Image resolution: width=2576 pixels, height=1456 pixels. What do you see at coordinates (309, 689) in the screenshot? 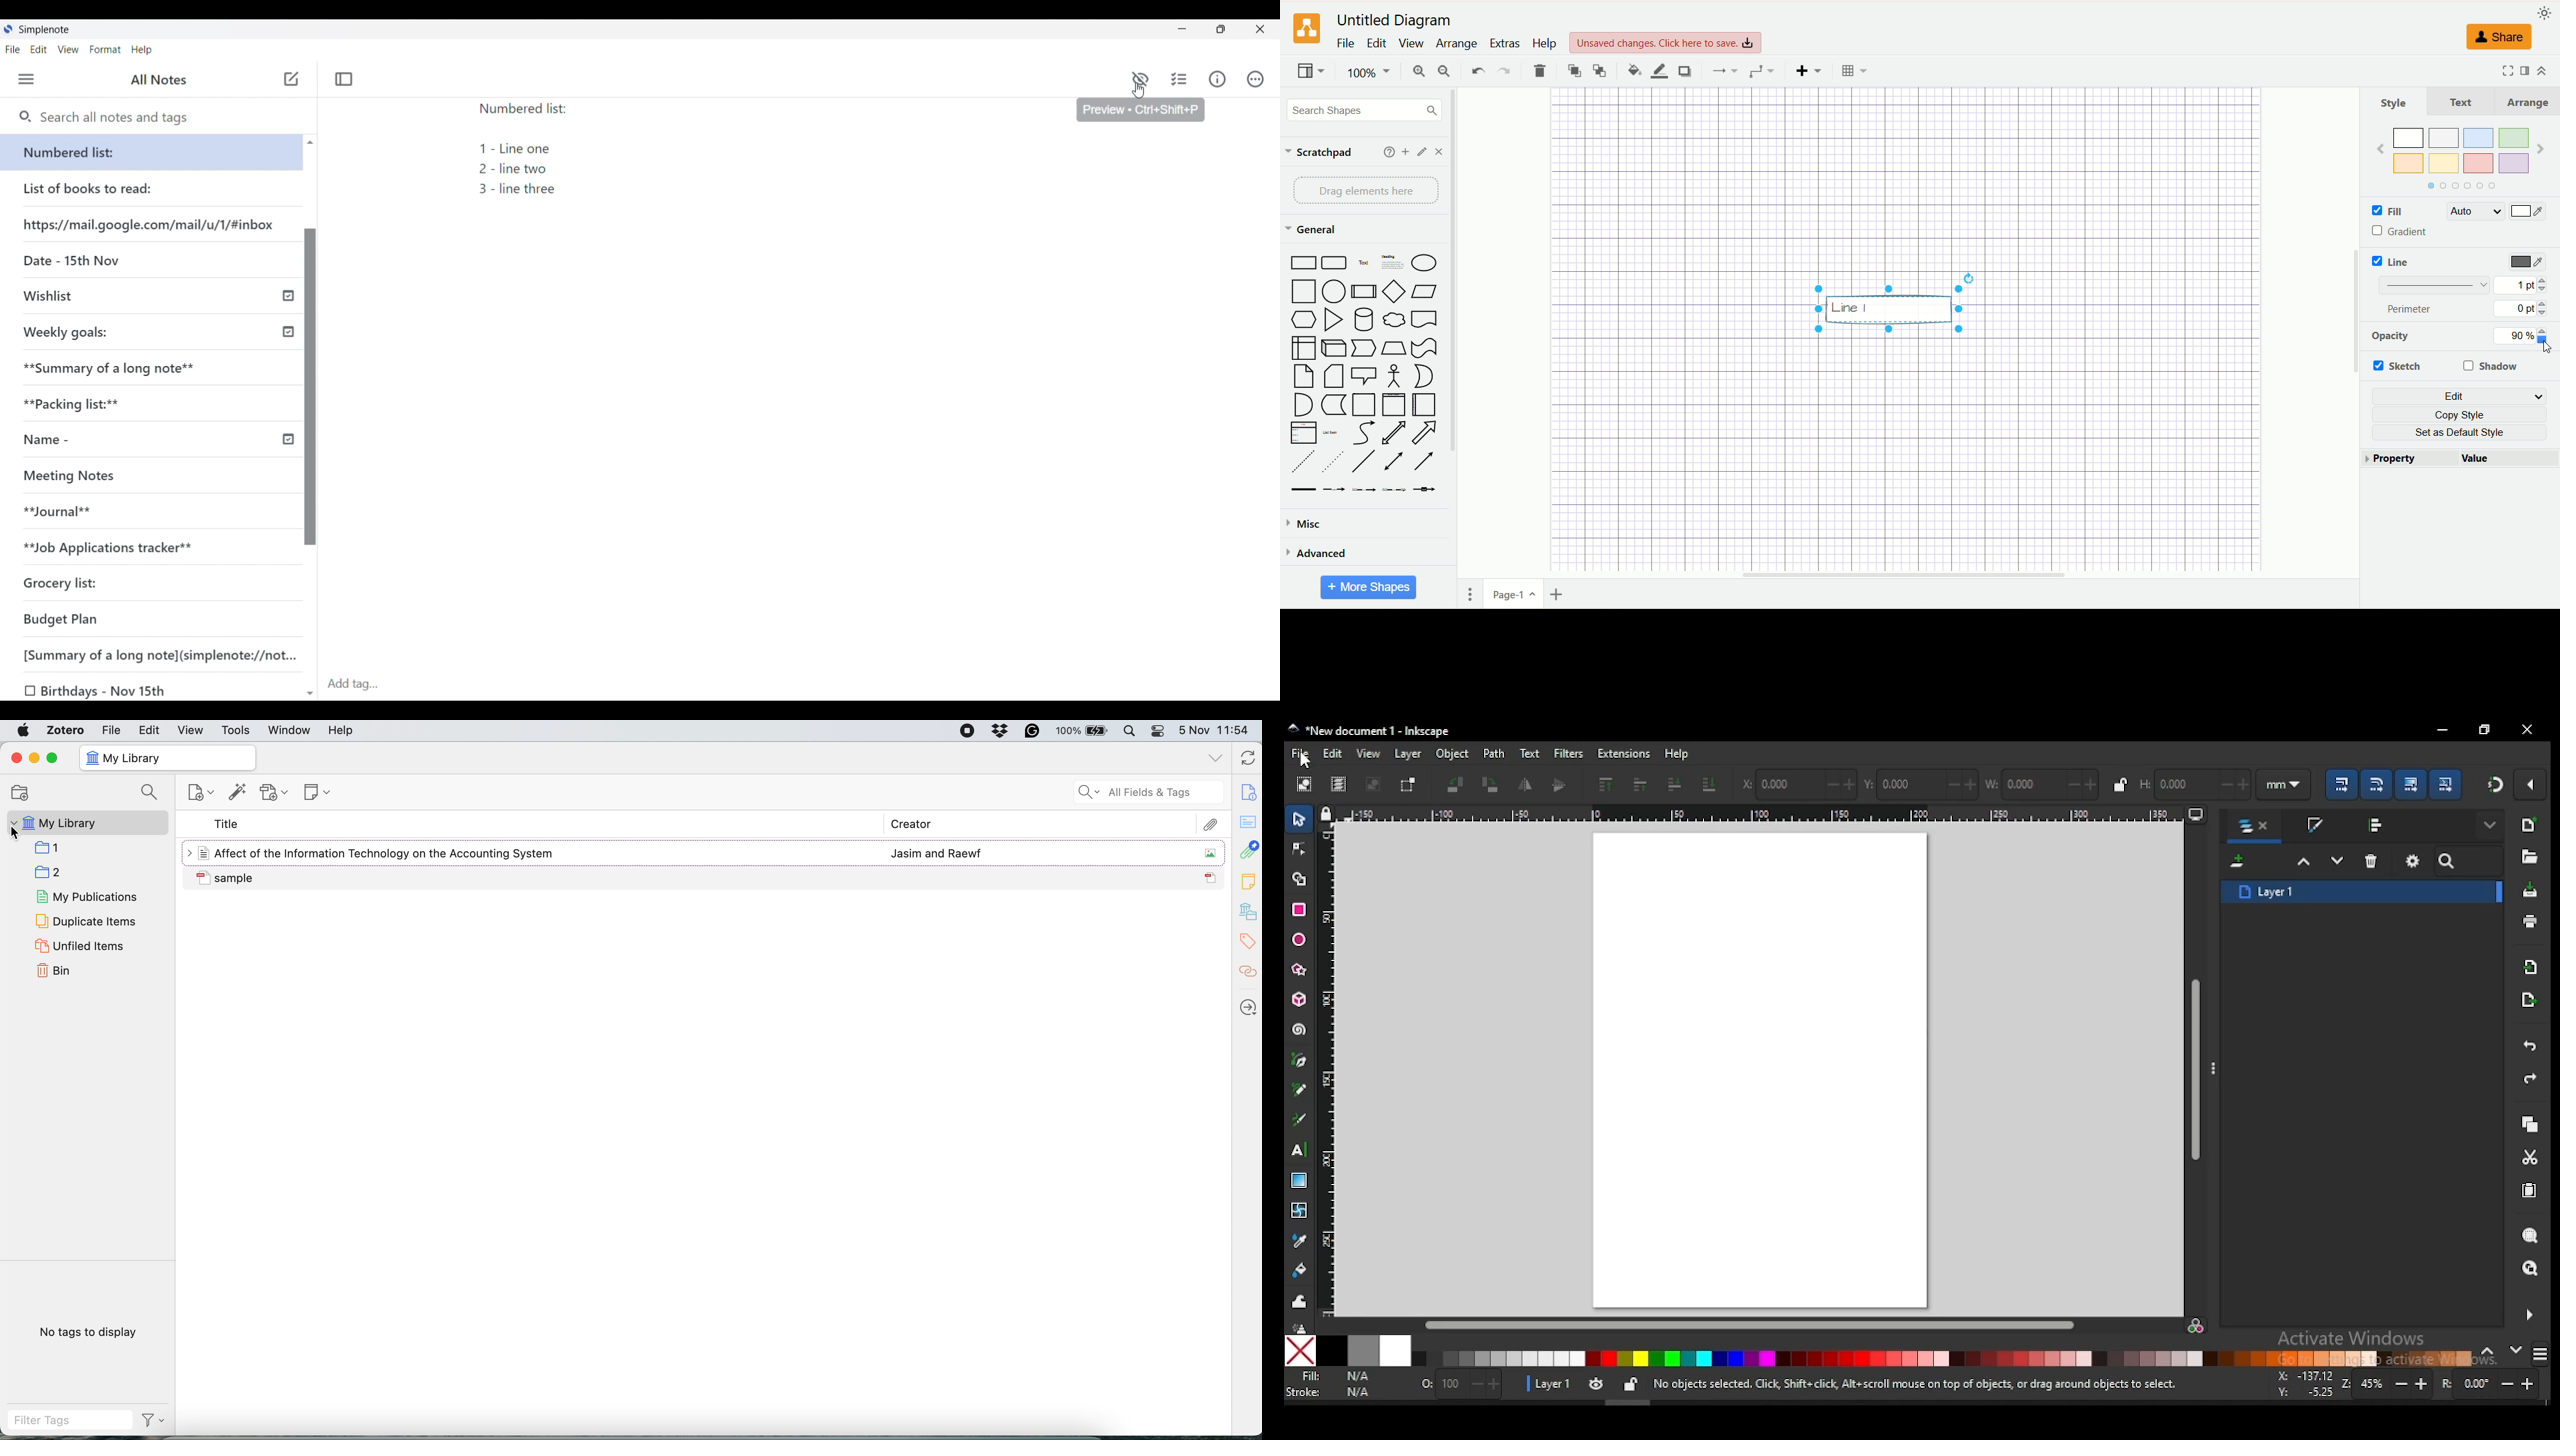
I see `scroll down` at bounding box center [309, 689].